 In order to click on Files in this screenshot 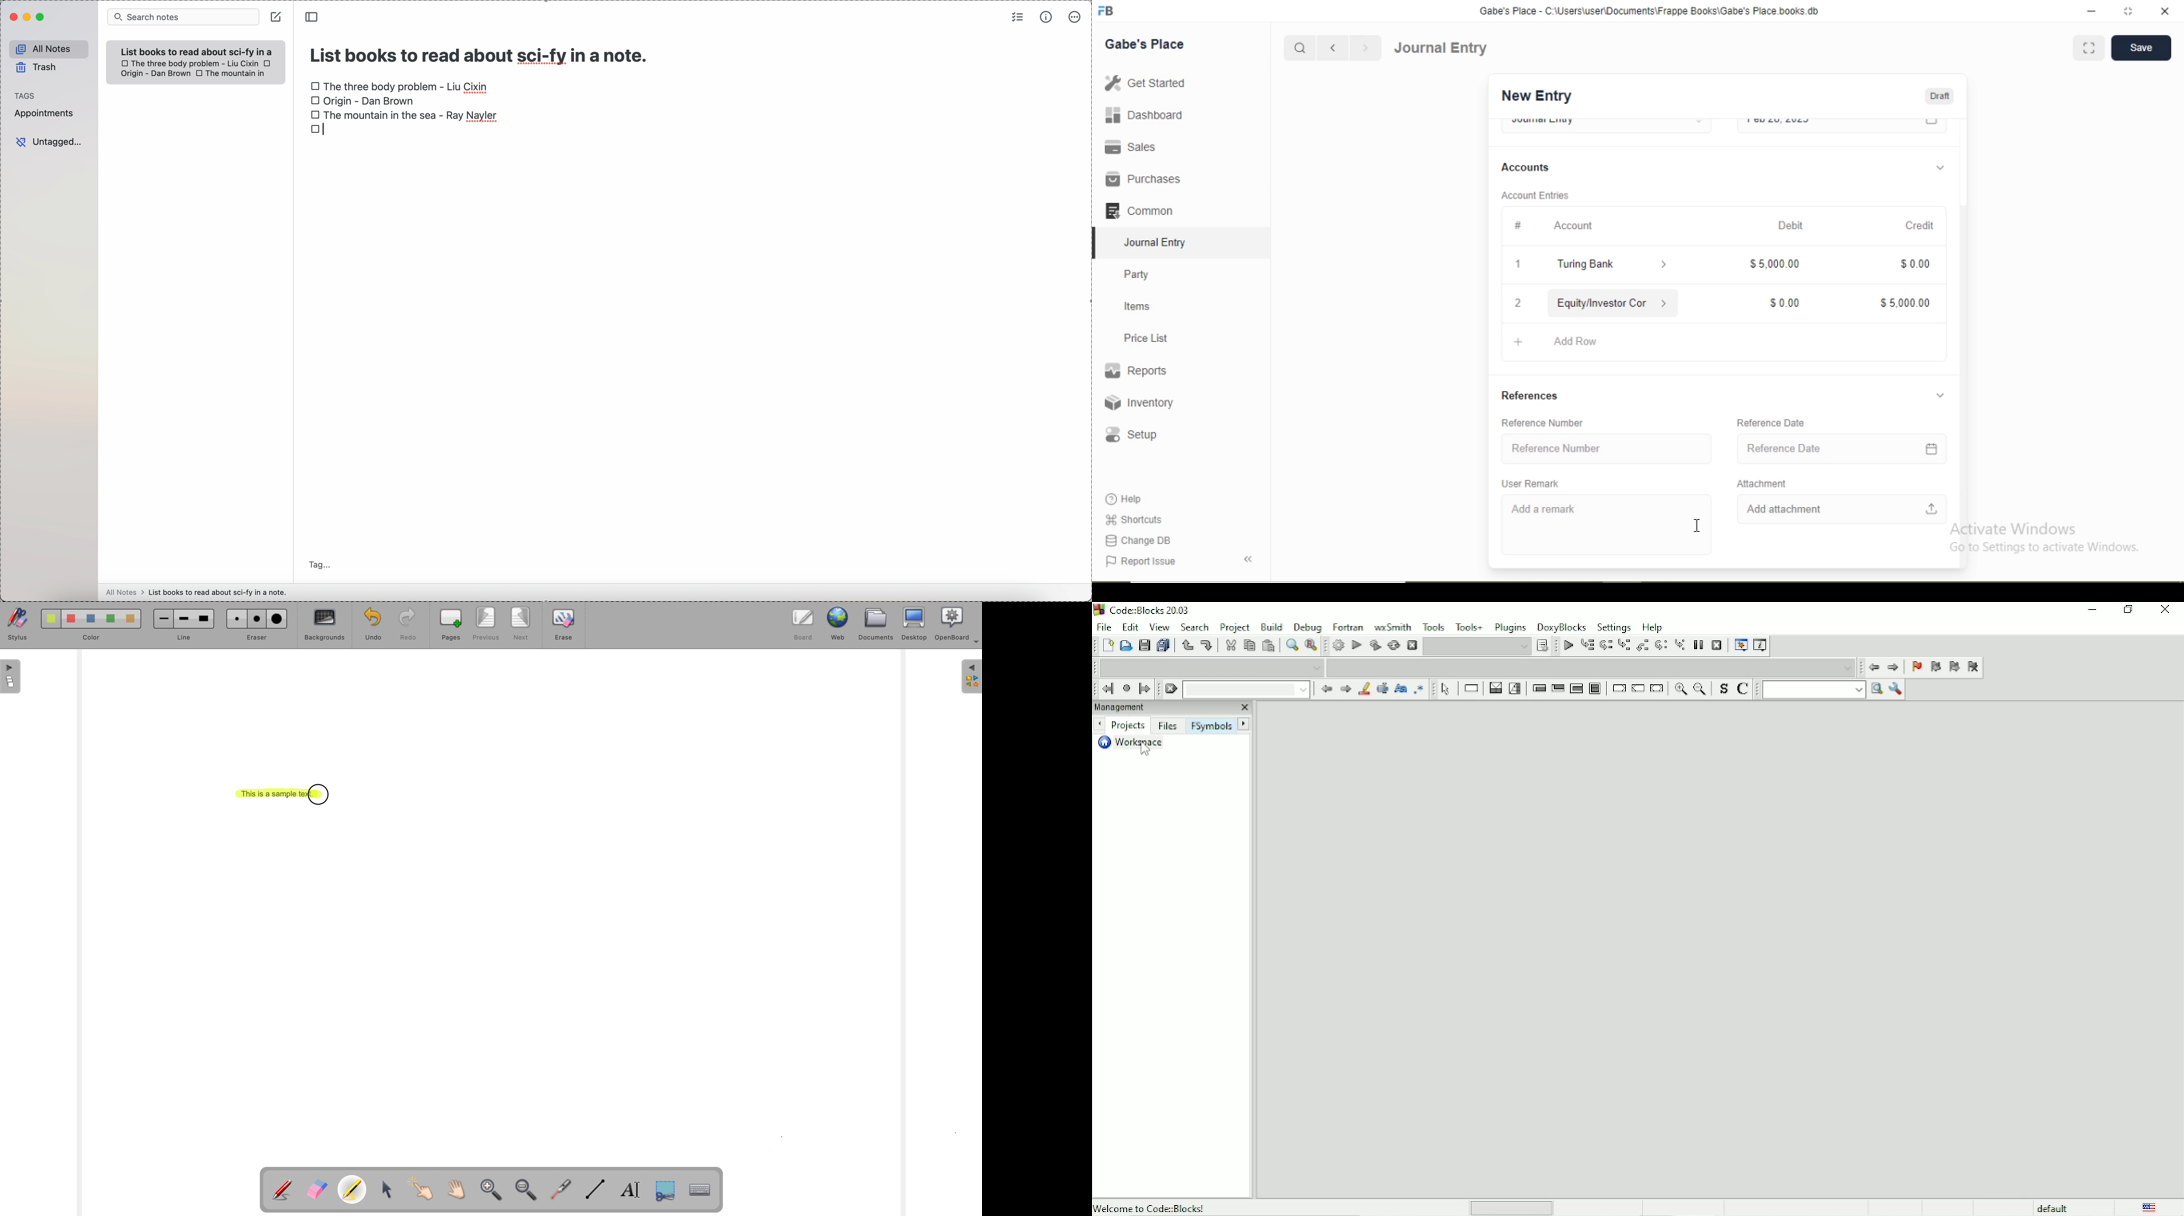, I will do `click(1167, 726)`.